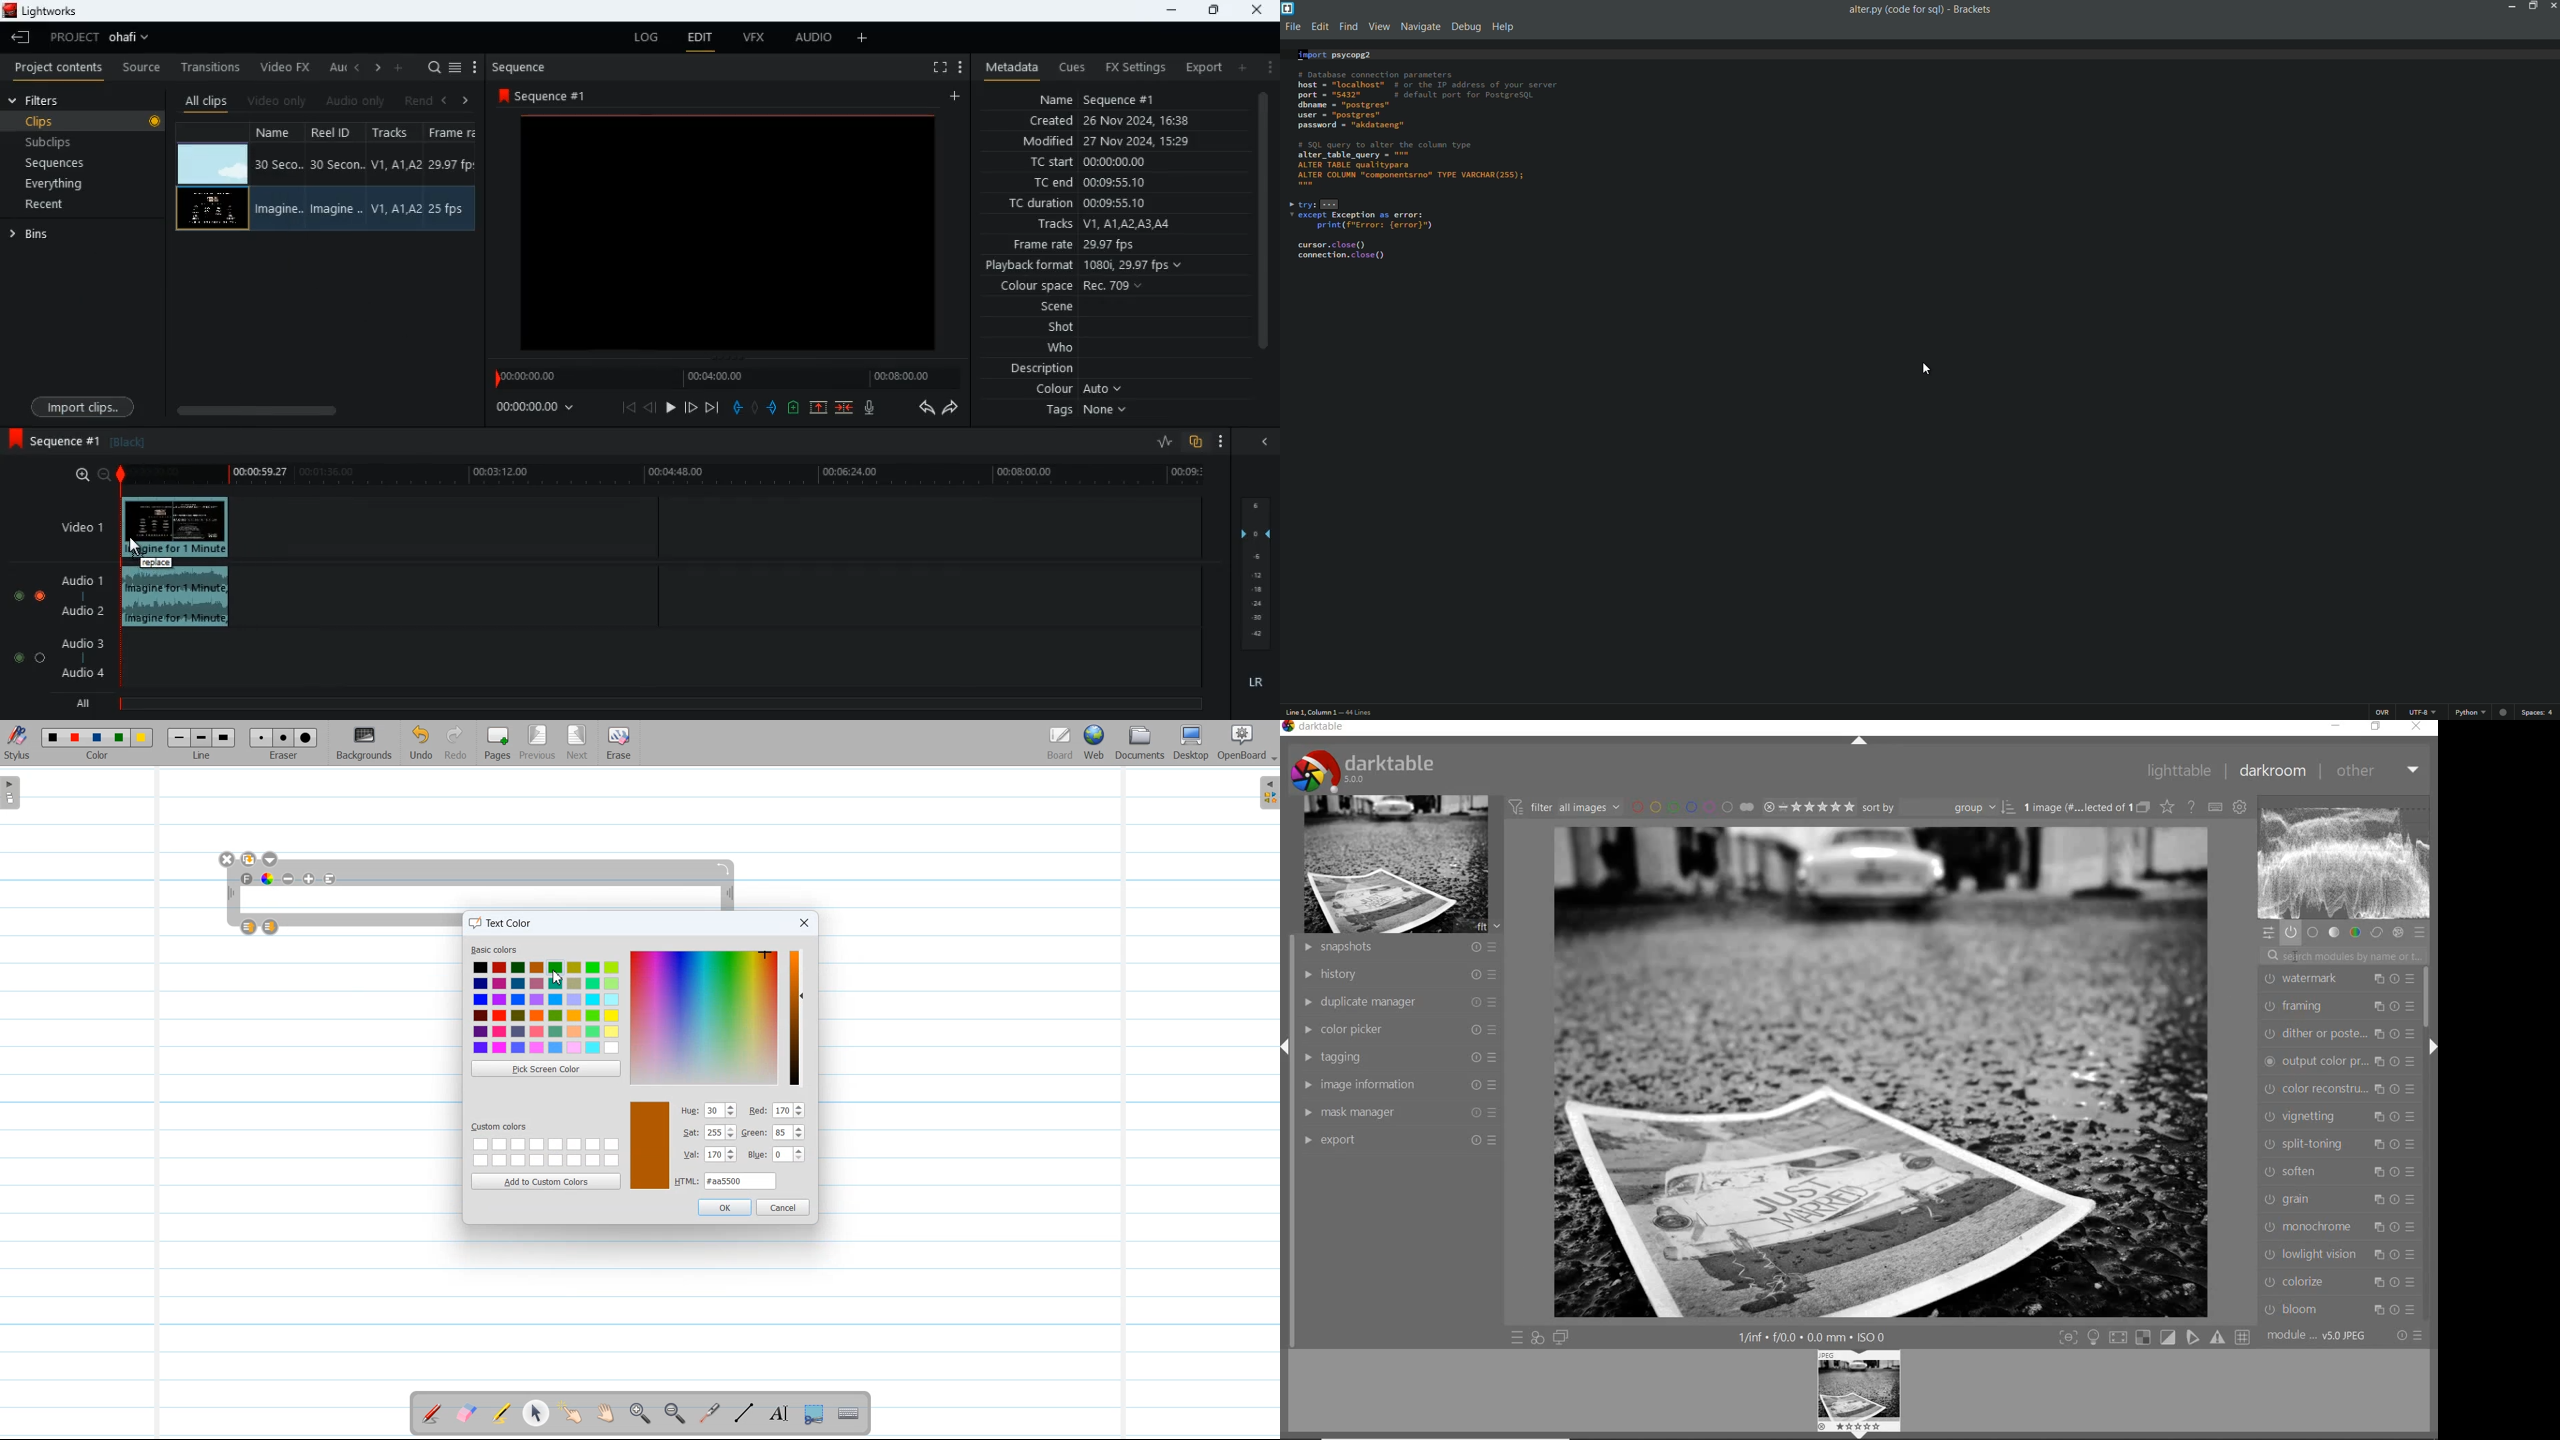 Image resolution: width=2576 pixels, height=1456 pixels. Describe the element at coordinates (1090, 267) in the screenshot. I see `playback format` at that location.